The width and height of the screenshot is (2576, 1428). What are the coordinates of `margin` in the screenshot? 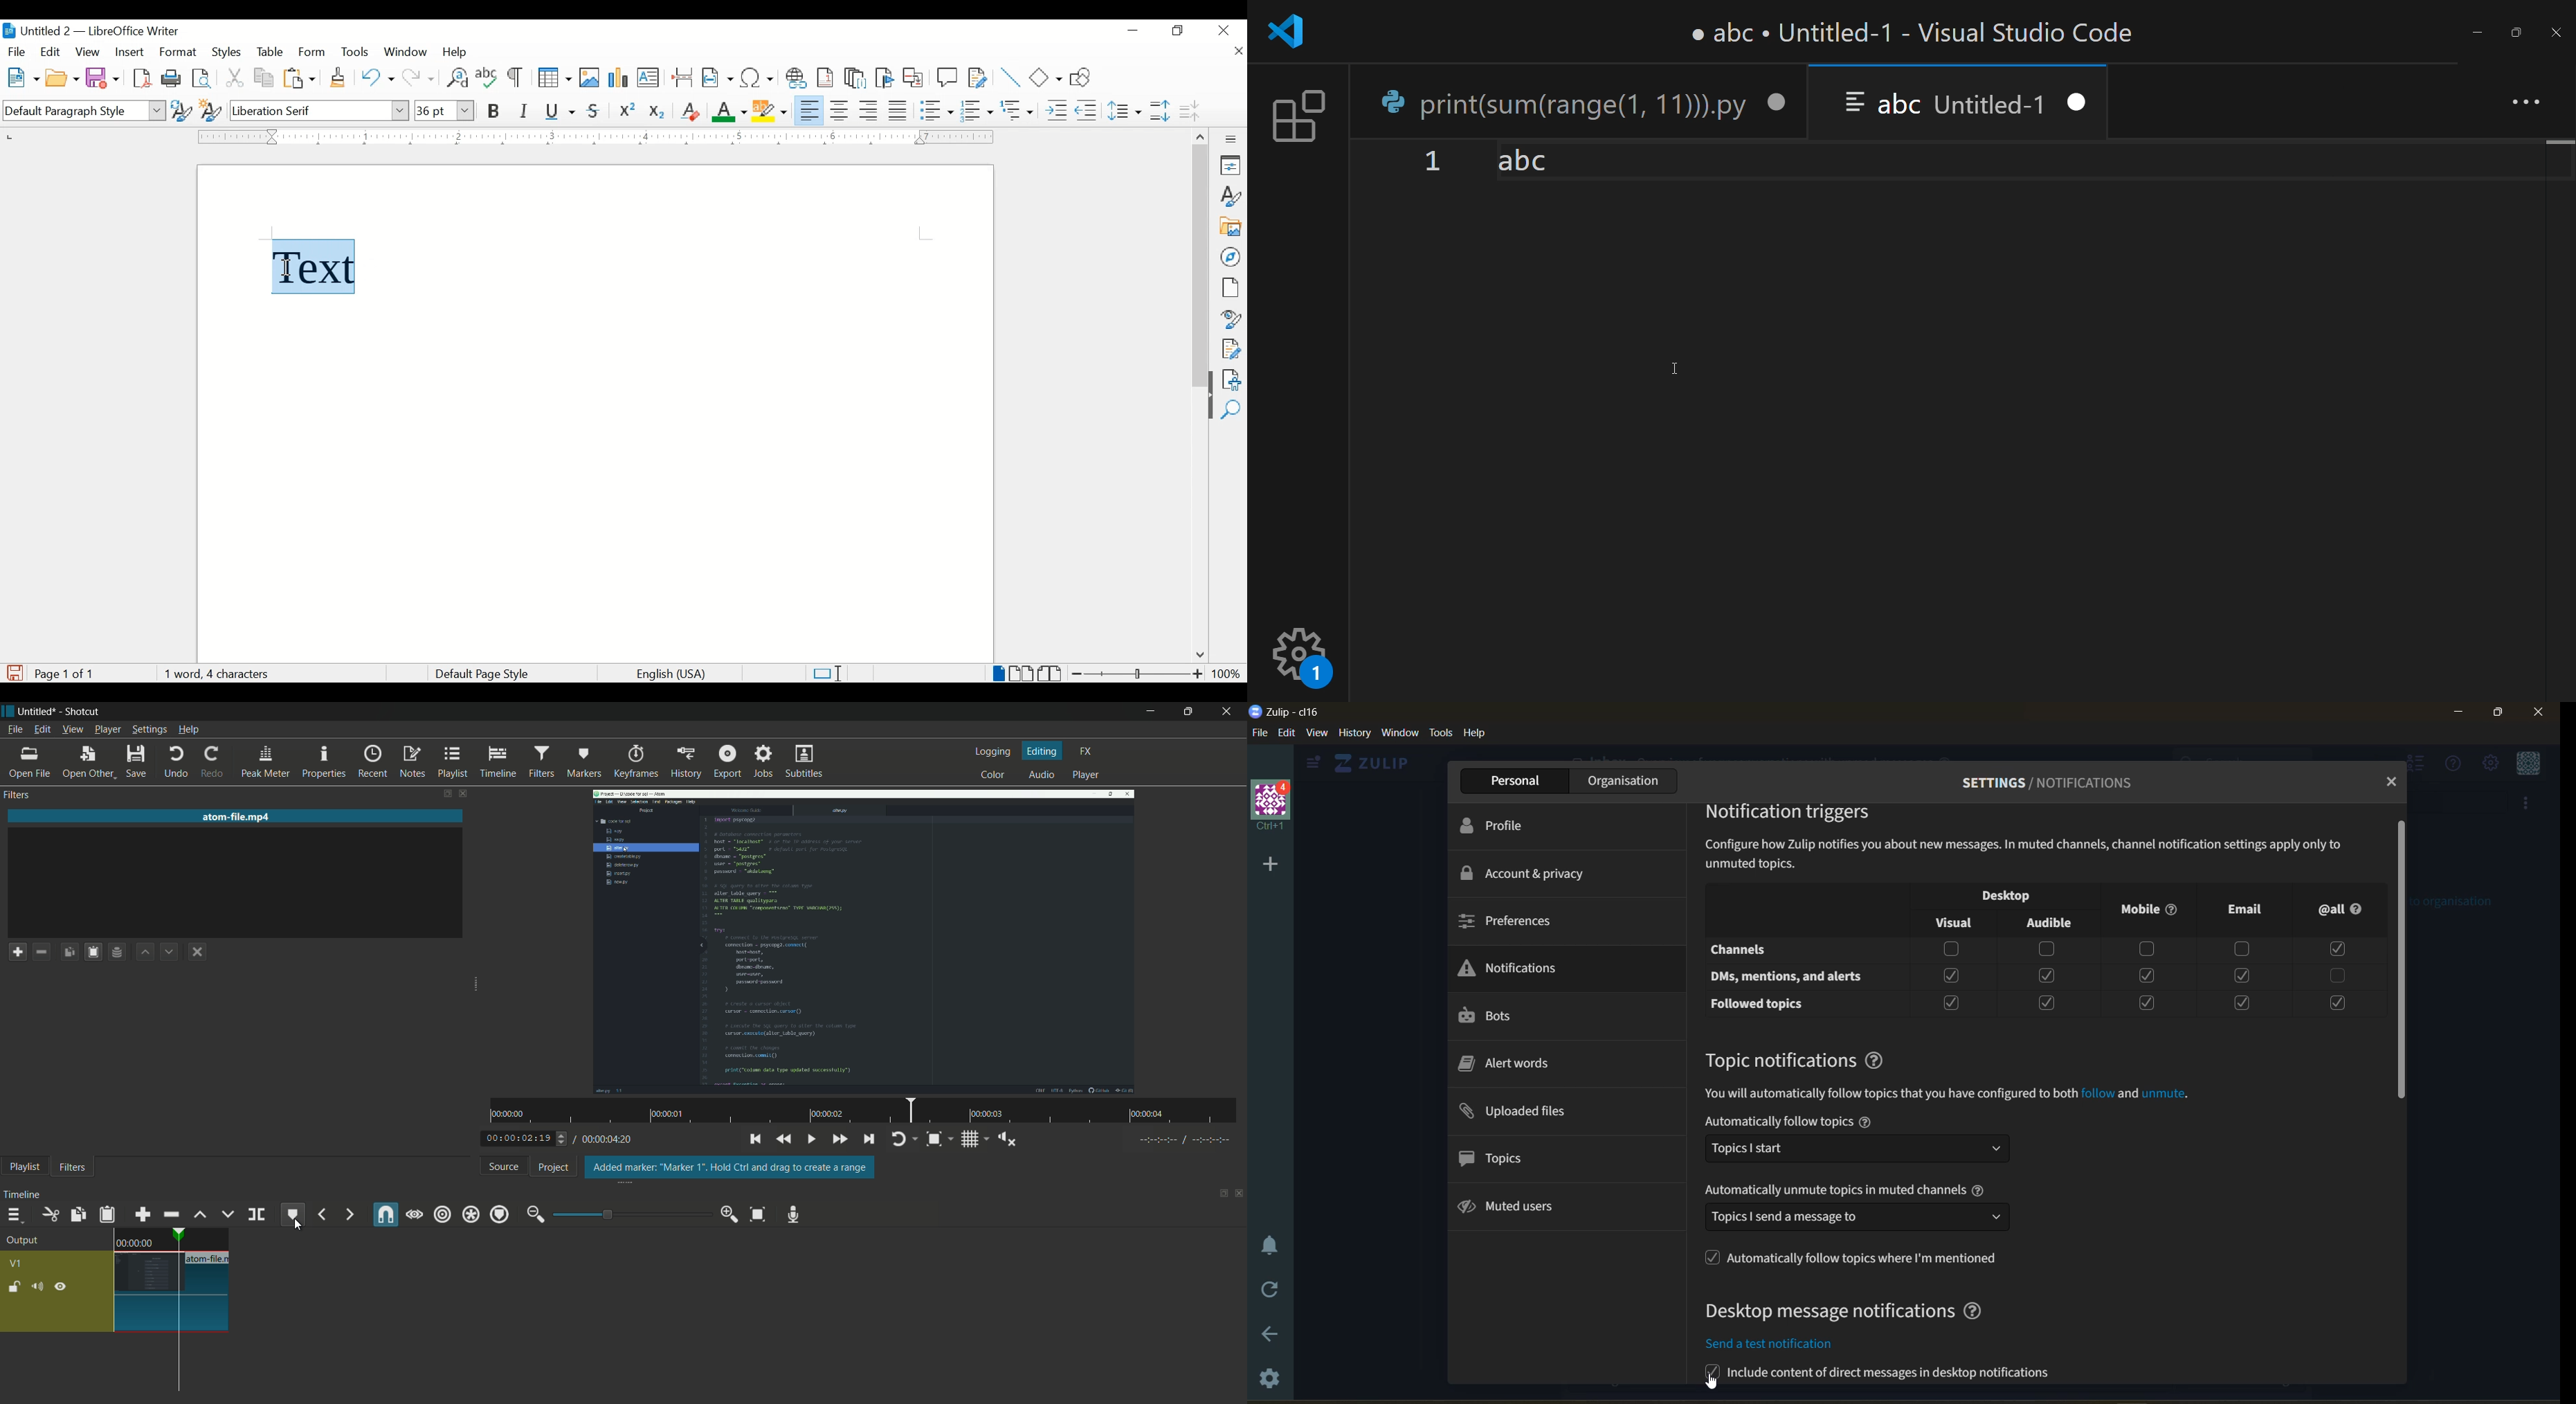 It's located at (593, 136).